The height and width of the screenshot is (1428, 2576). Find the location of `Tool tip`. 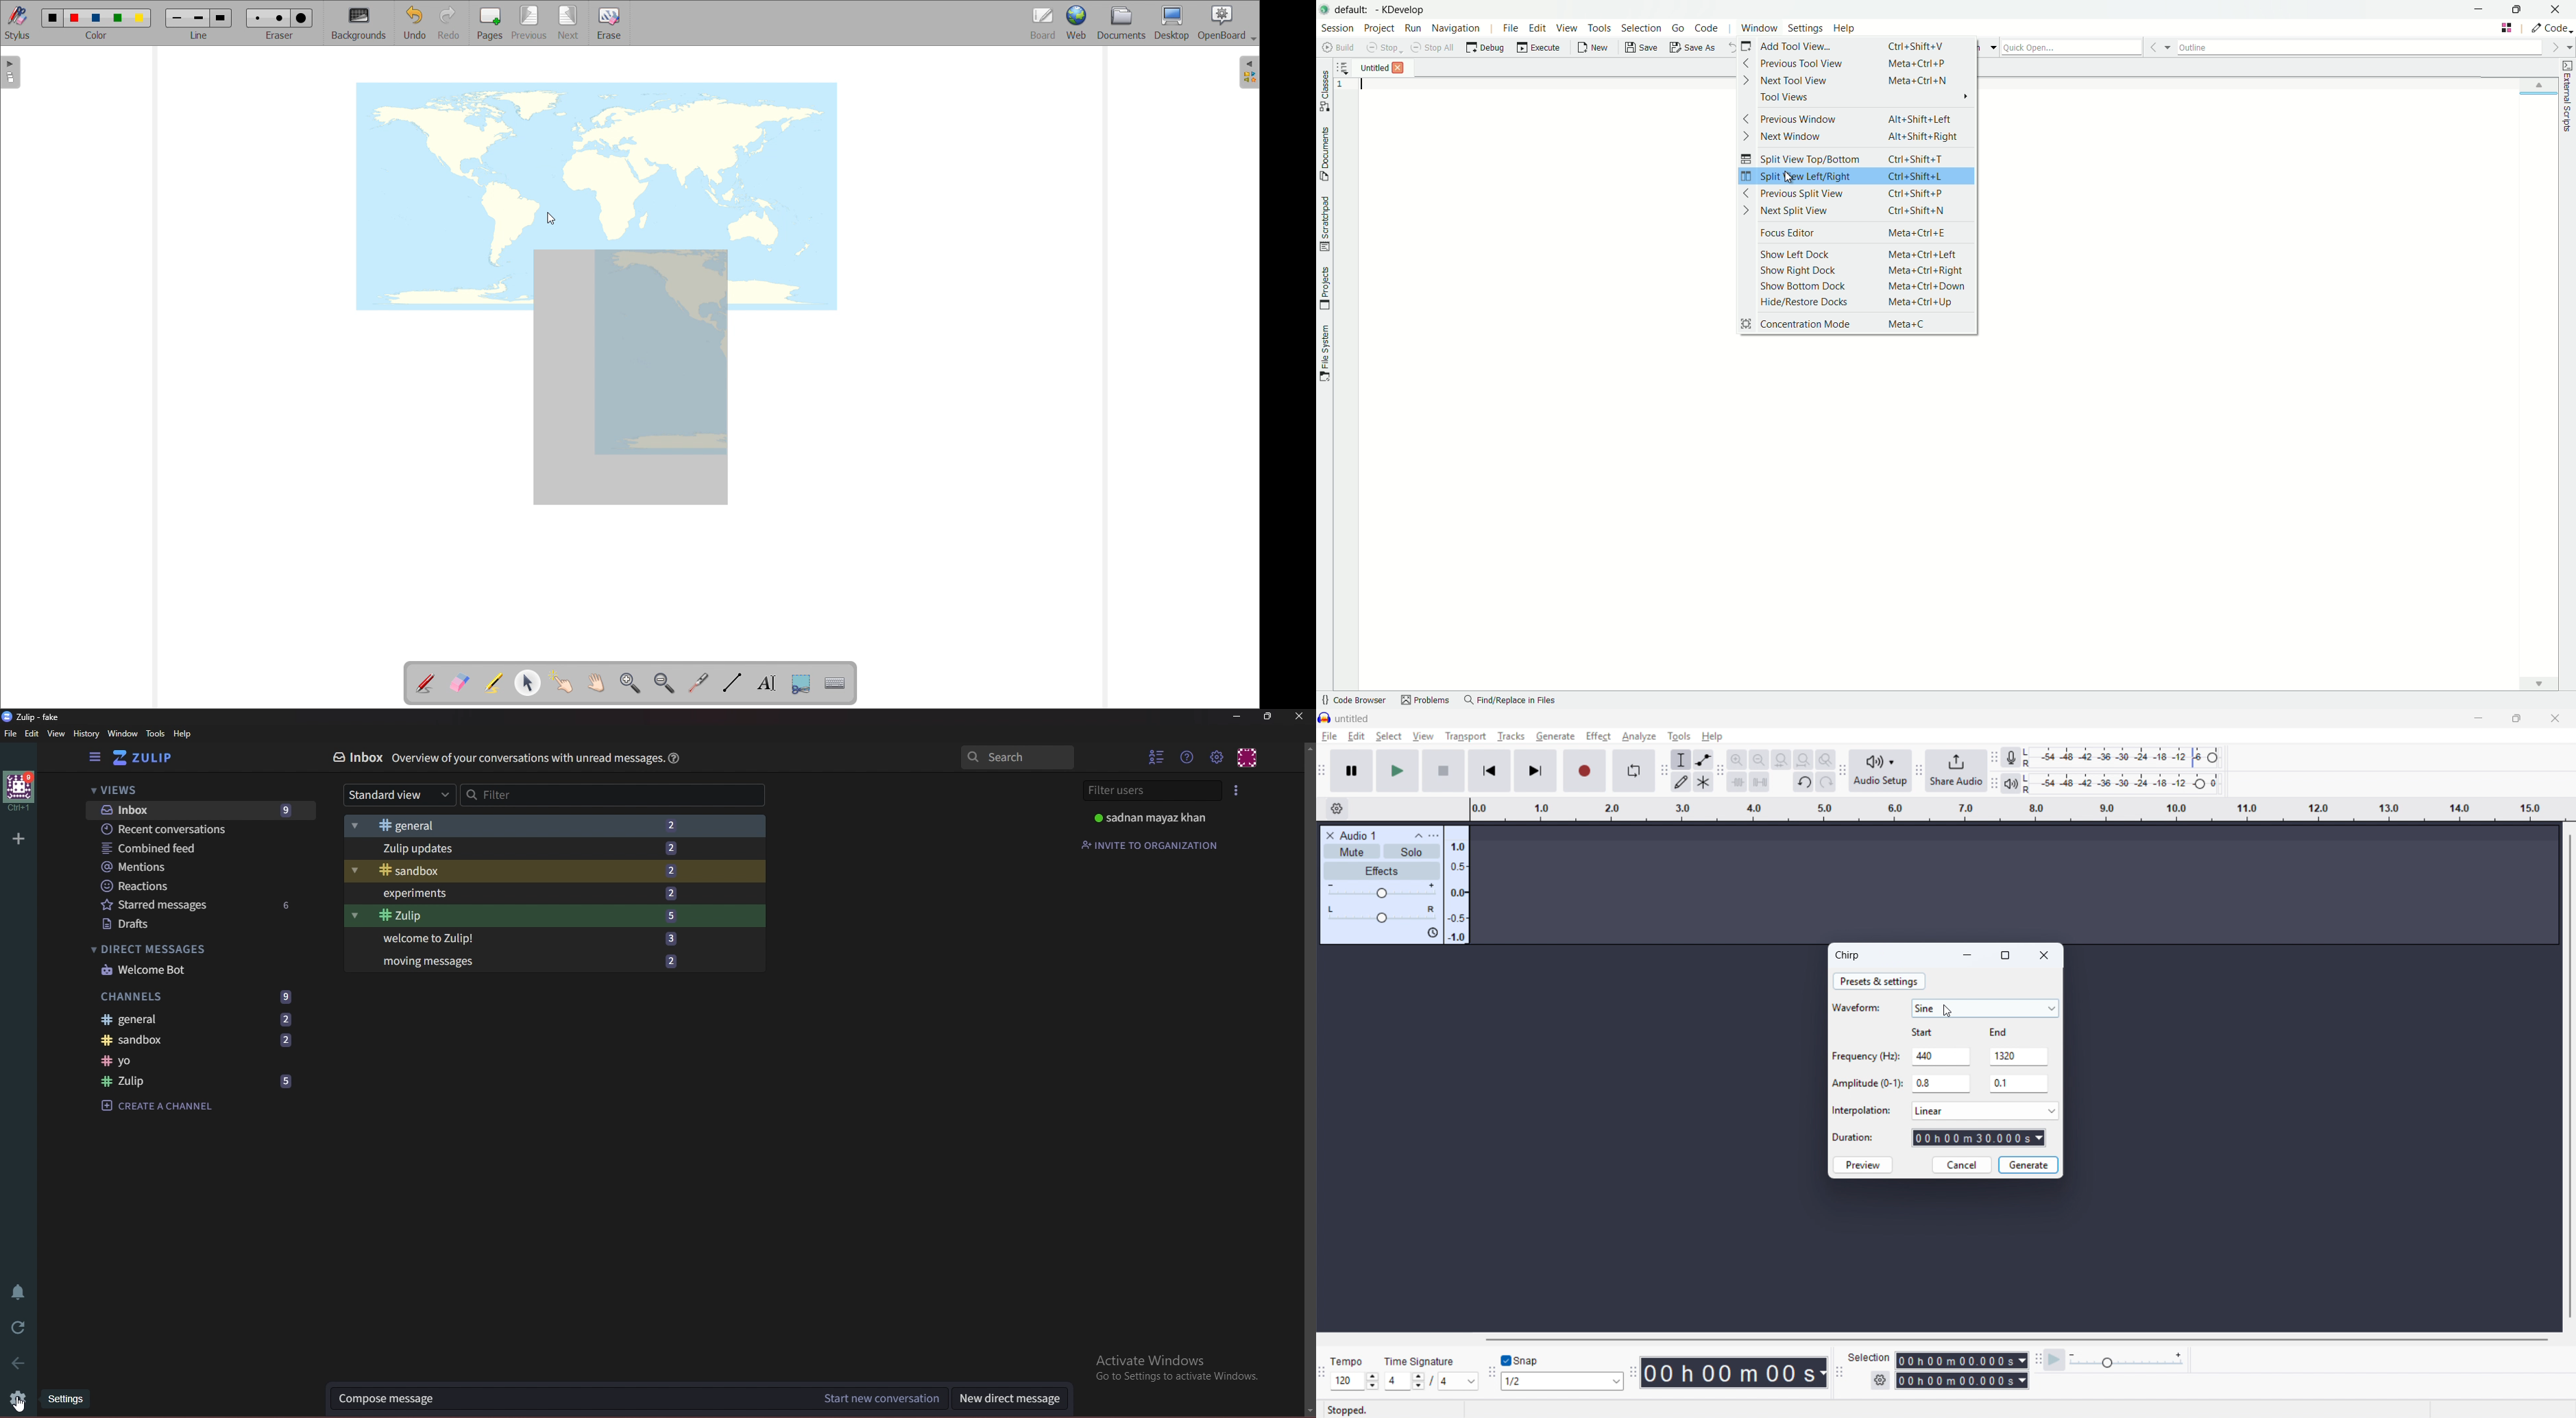

Tool tip is located at coordinates (68, 1402).